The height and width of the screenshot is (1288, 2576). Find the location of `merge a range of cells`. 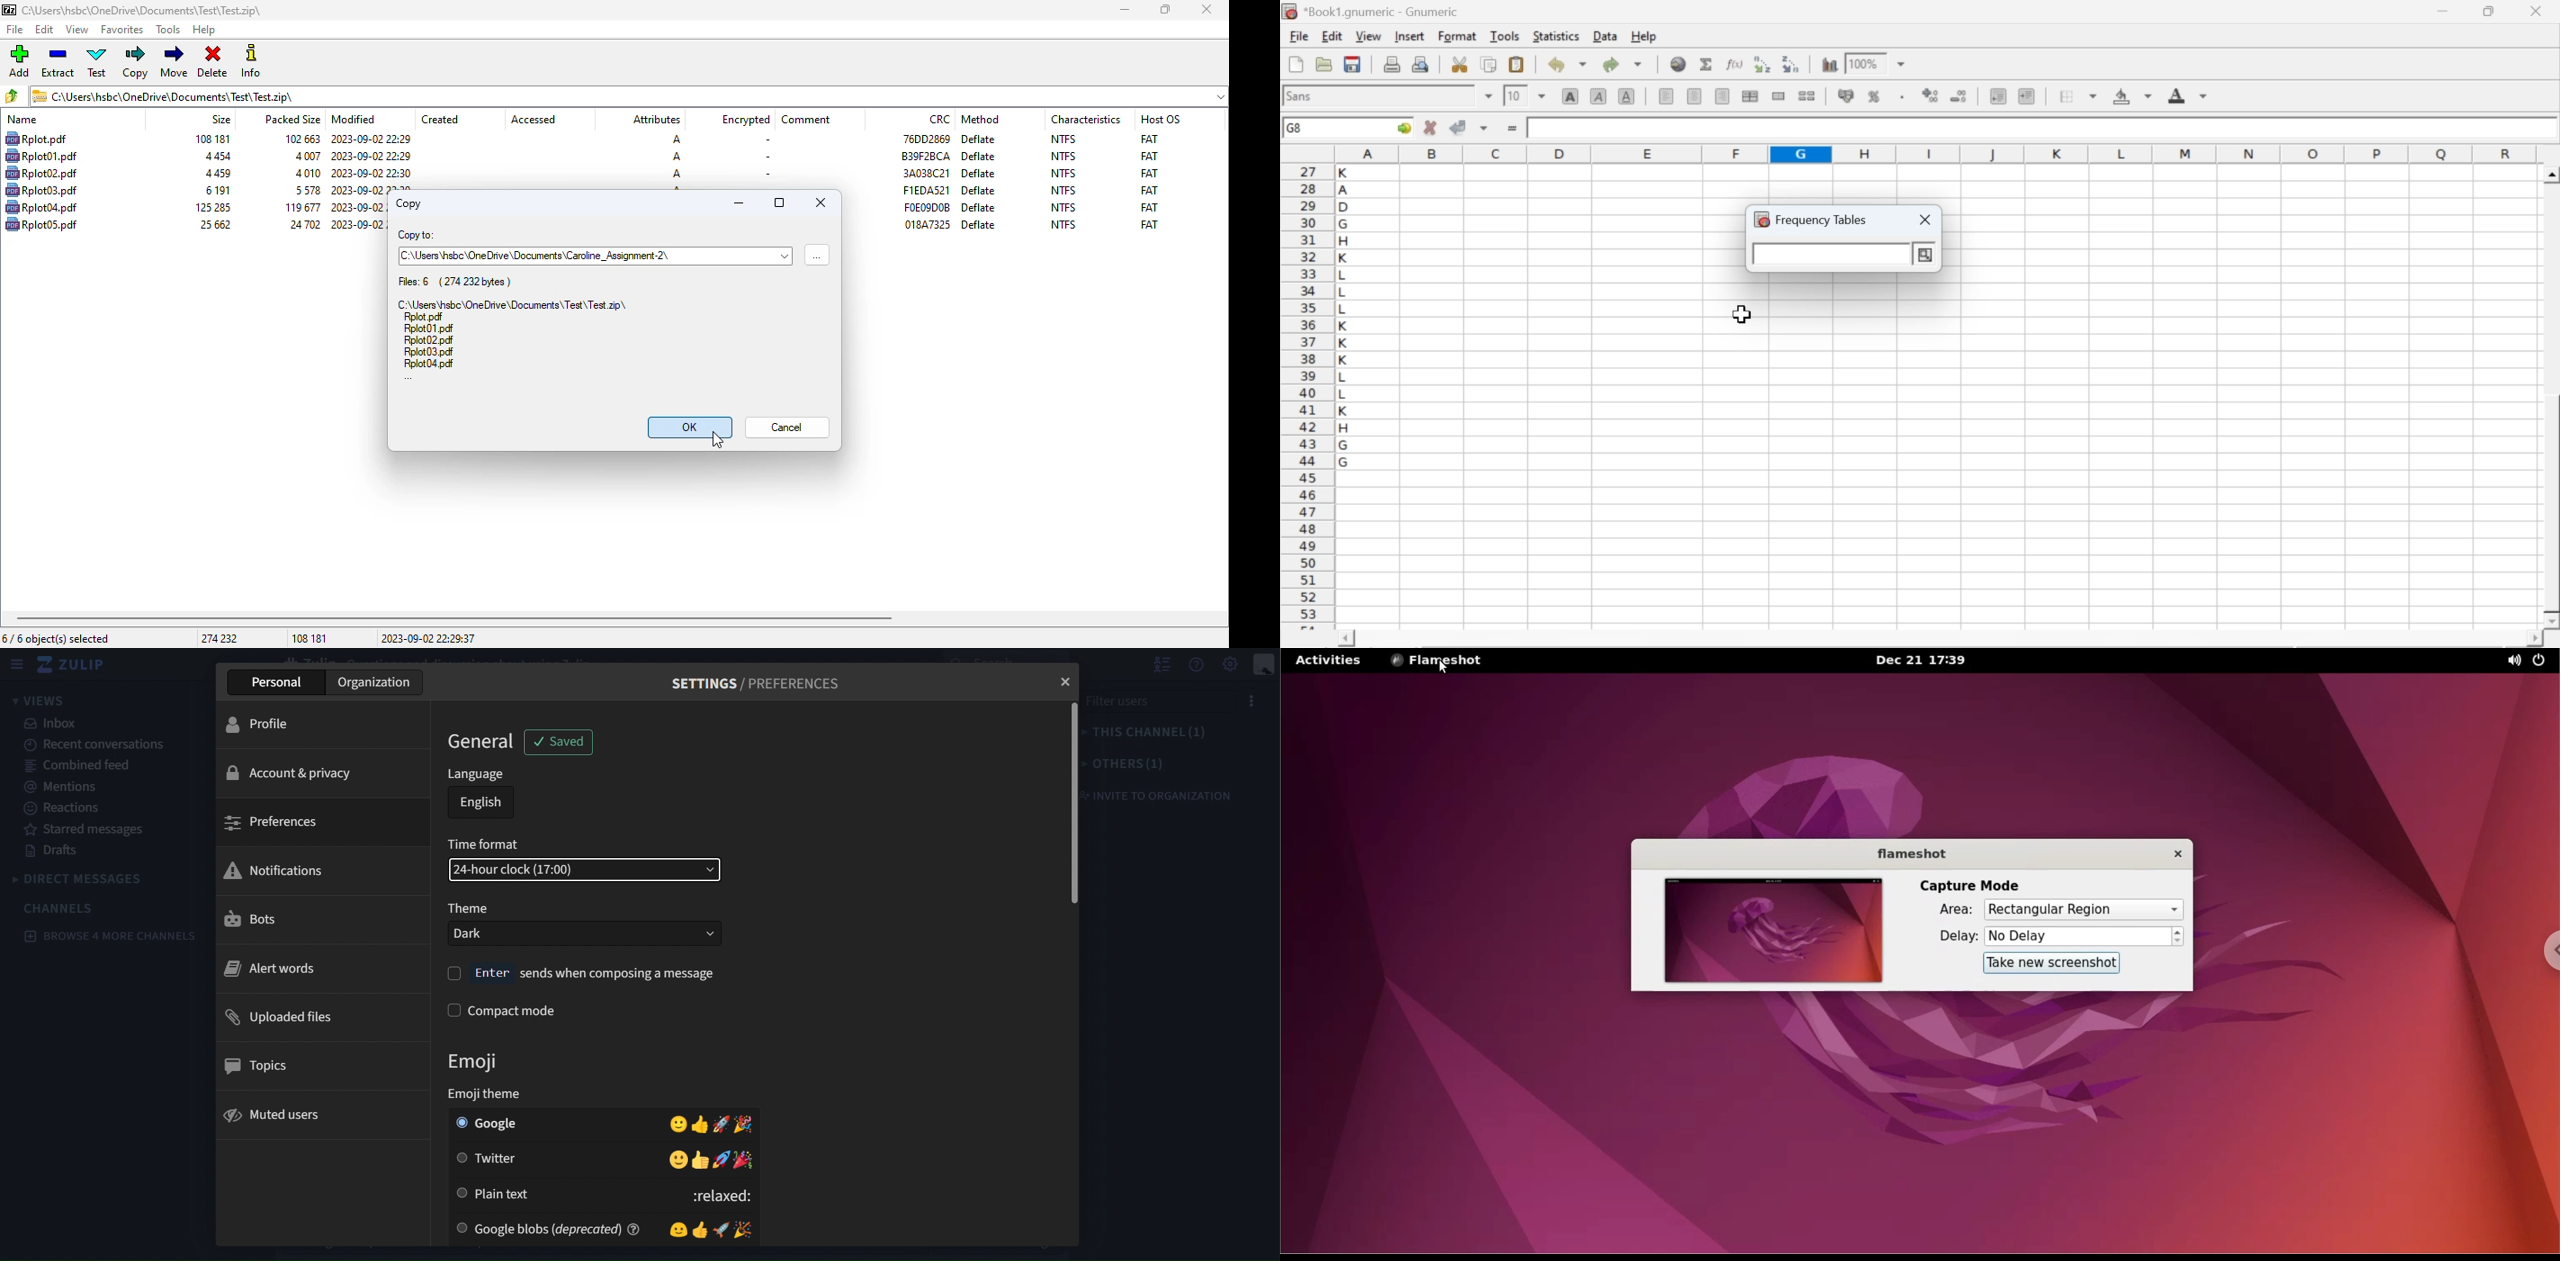

merge a range of cells is located at coordinates (1779, 96).